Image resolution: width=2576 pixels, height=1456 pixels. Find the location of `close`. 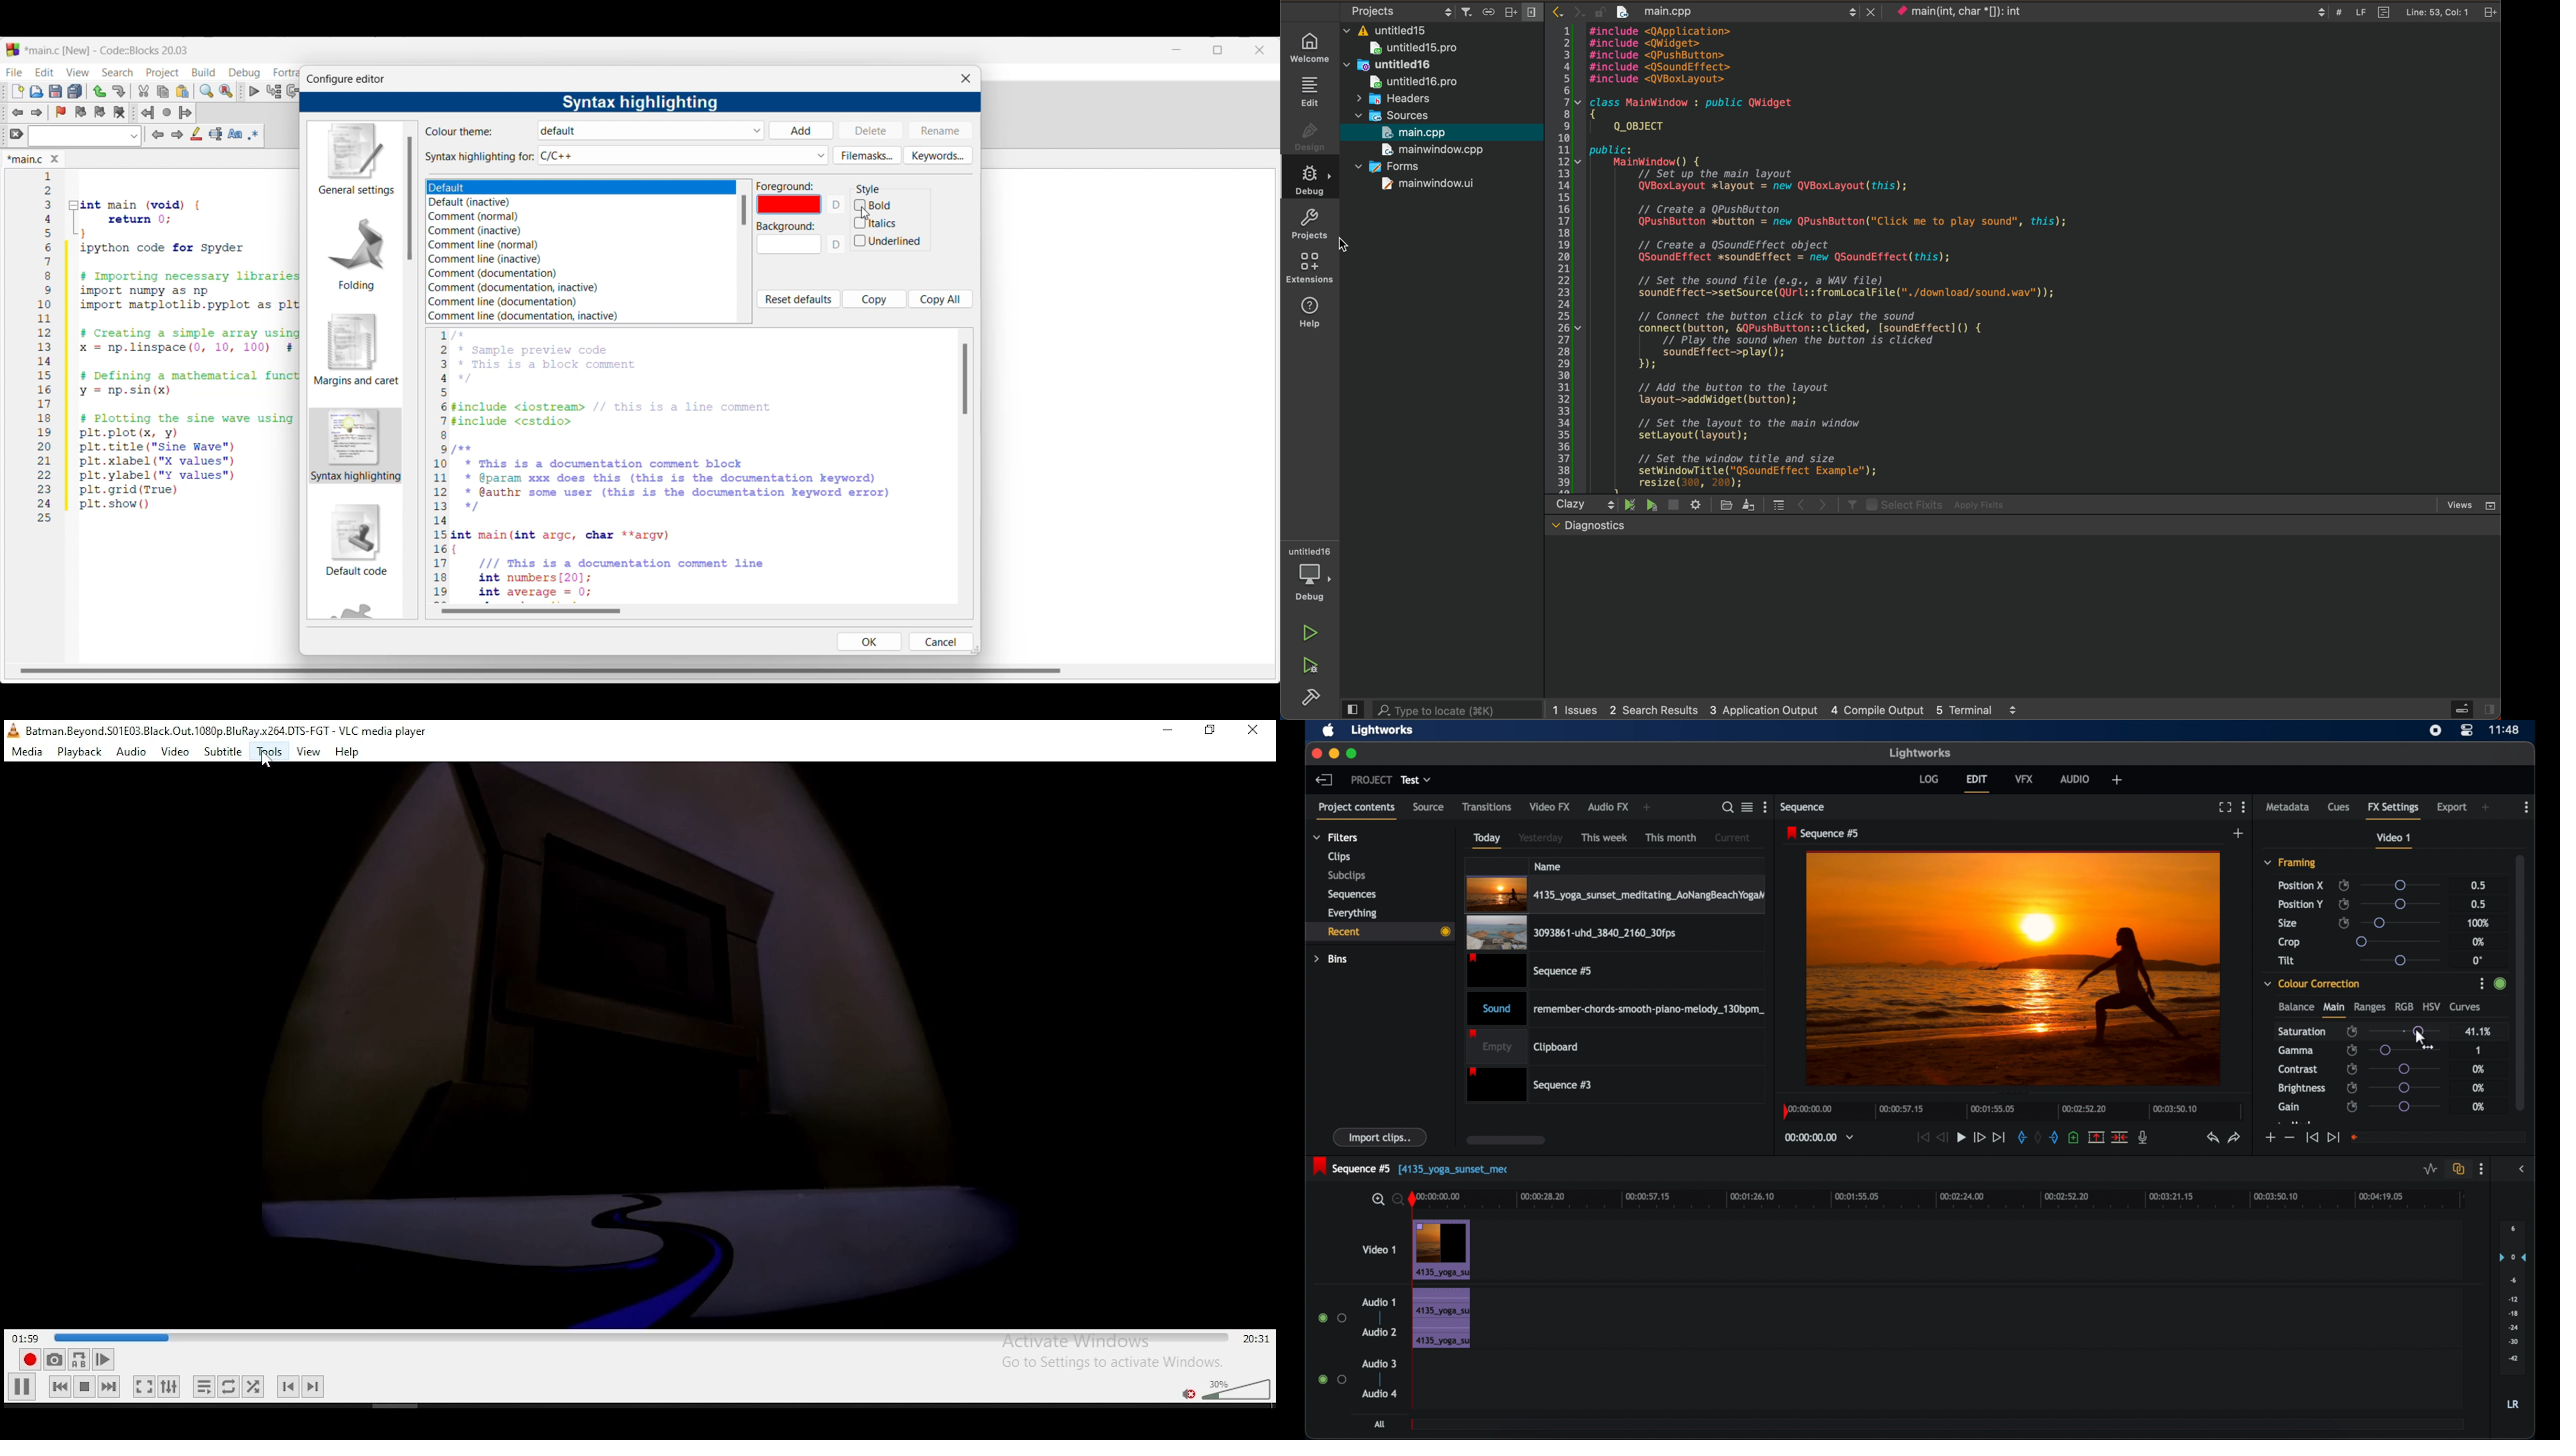

close is located at coordinates (1313, 753).